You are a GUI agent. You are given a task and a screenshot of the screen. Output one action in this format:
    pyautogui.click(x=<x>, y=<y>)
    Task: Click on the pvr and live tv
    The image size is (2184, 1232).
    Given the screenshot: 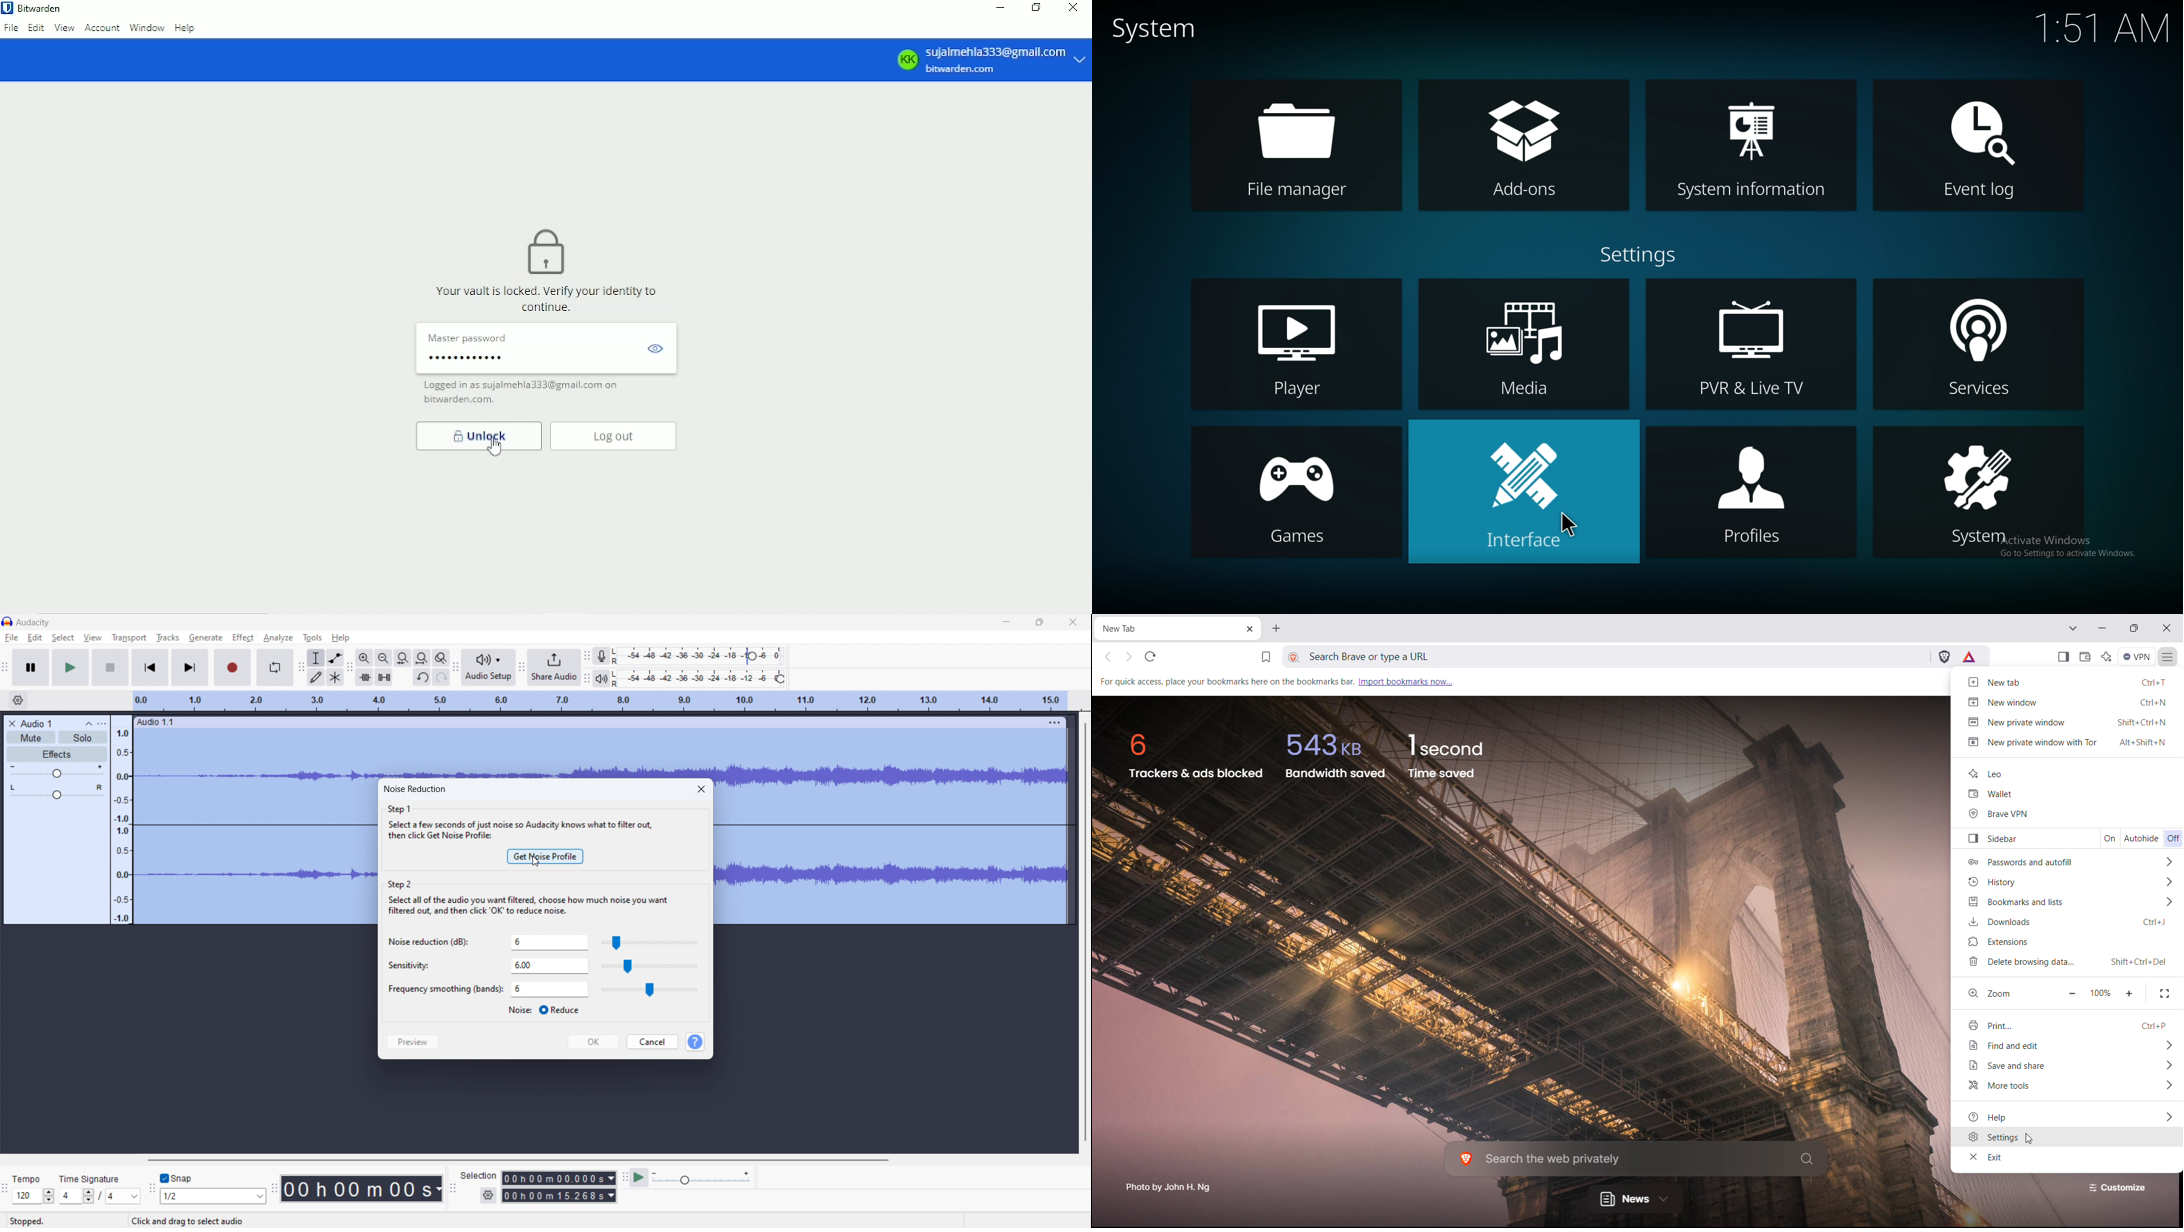 What is the action you would take?
    pyautogui.click(x=1751, y=345)
    